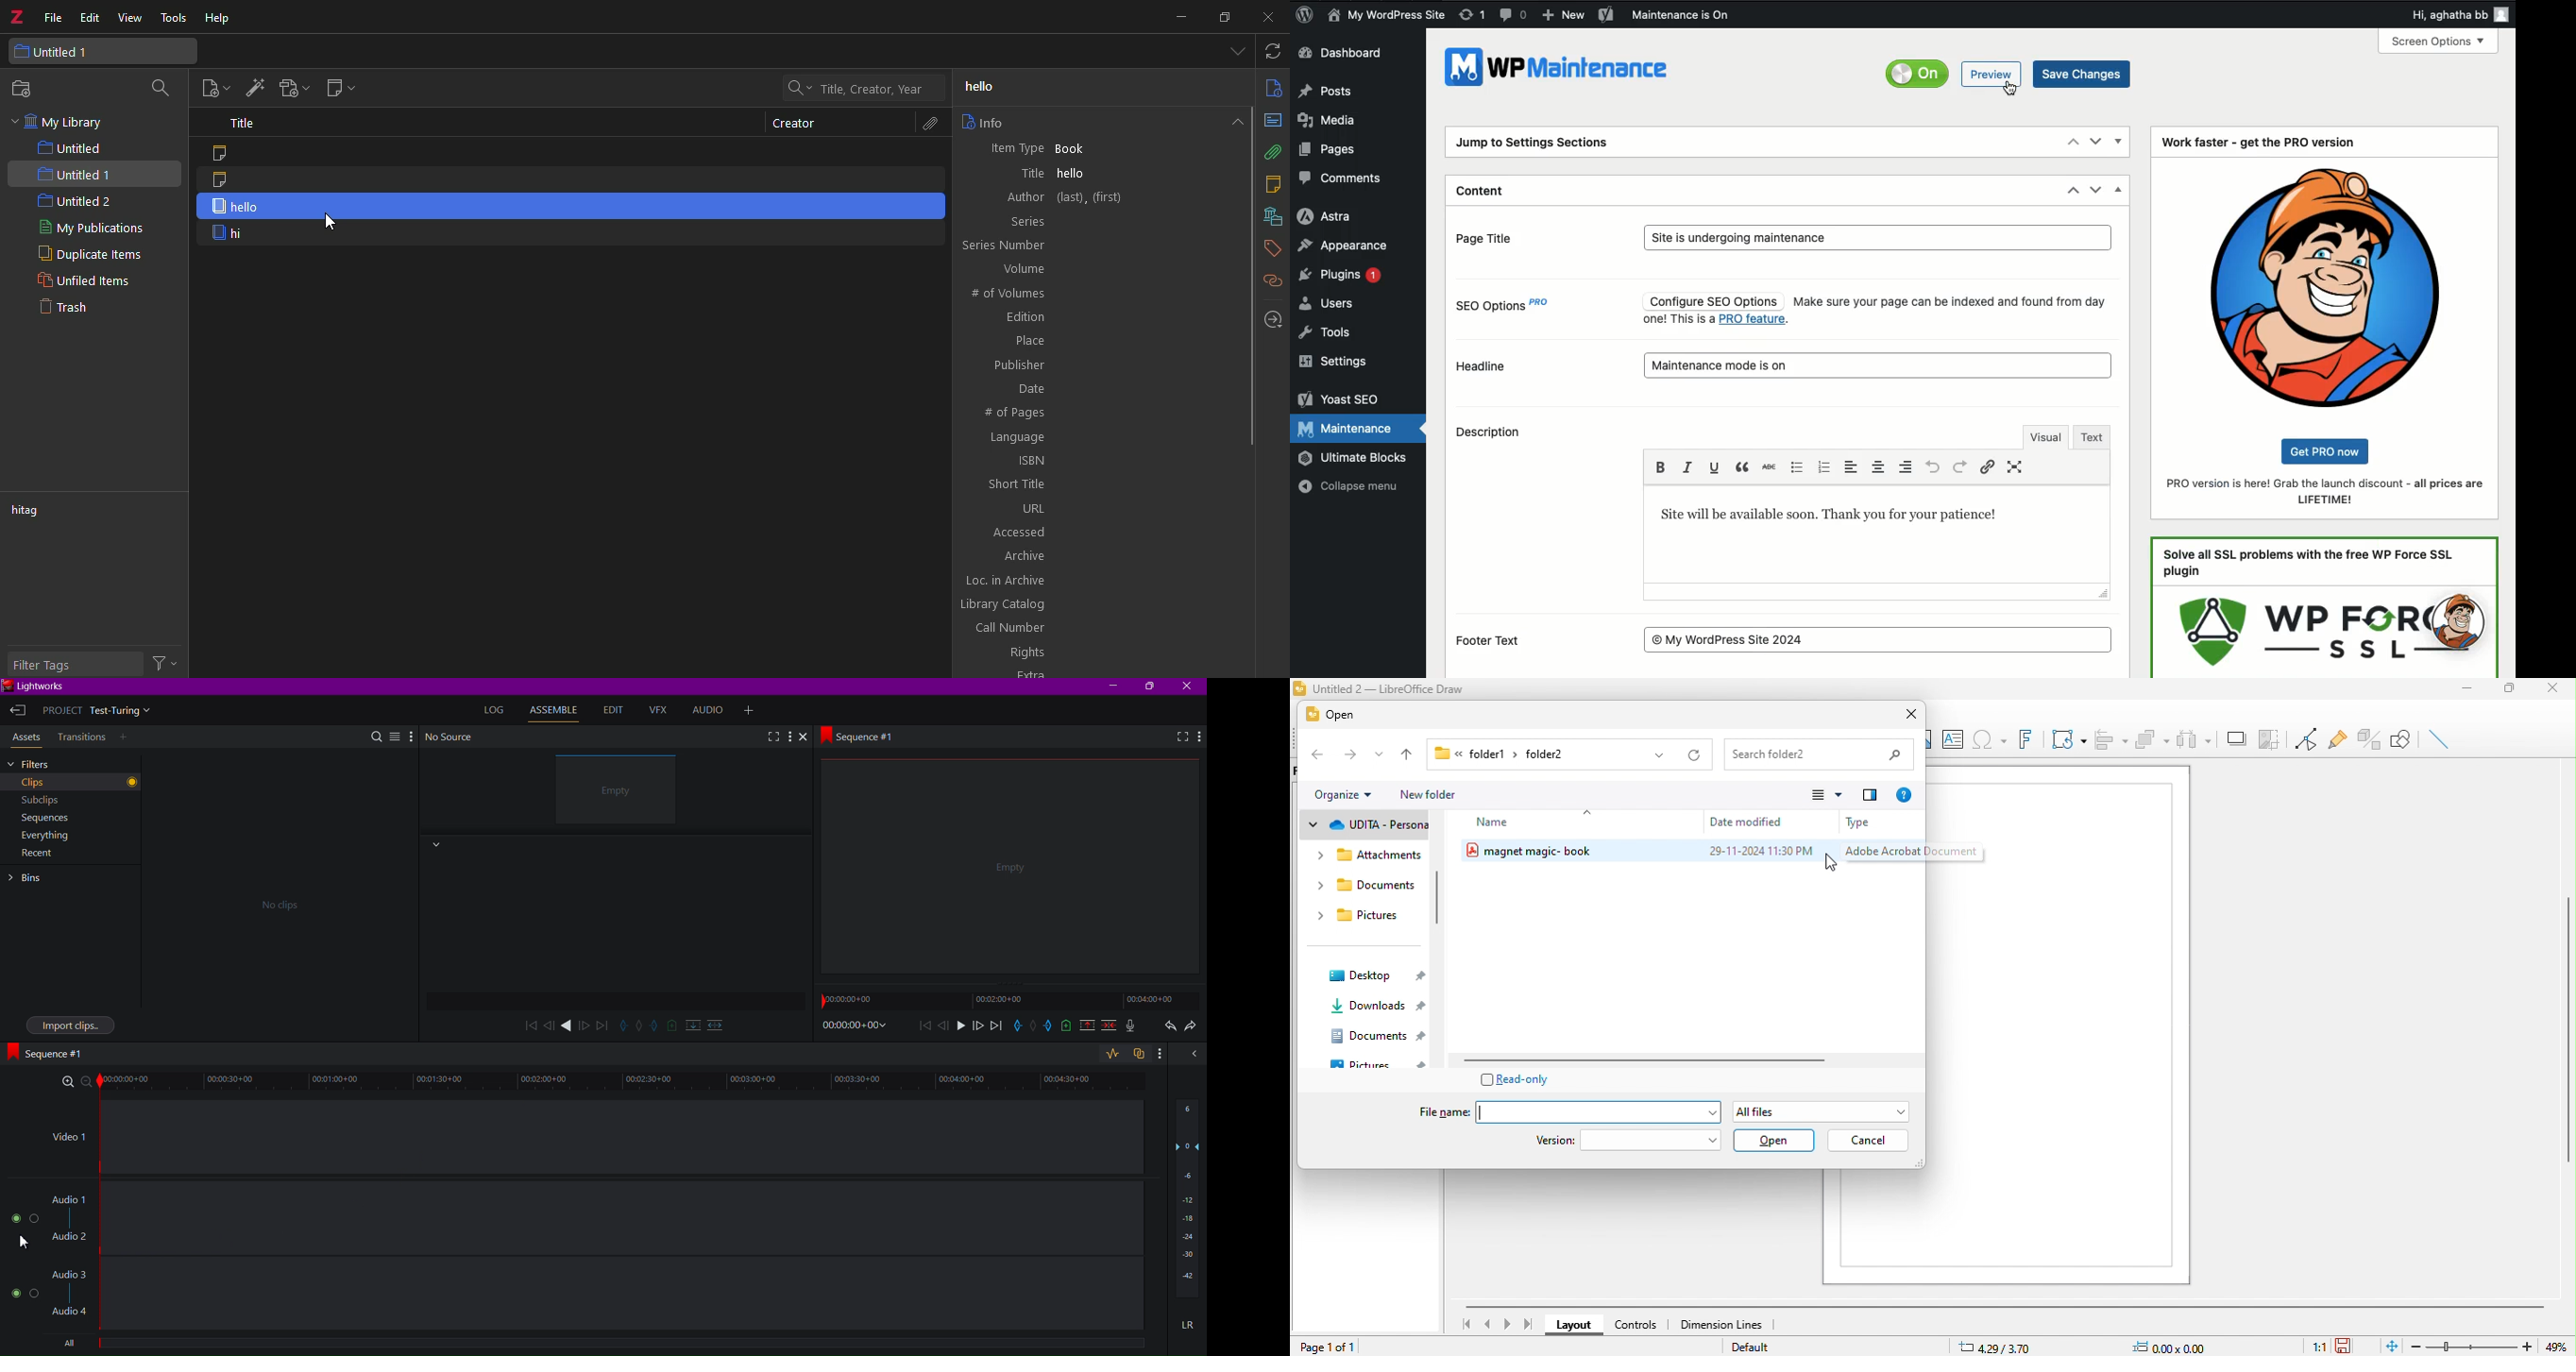 The width and height of the screenshot is (2576, 1372). What do you see at coordinates (59, 122) in the screenshot?
I see `my library` at bounding box center [59, 122].